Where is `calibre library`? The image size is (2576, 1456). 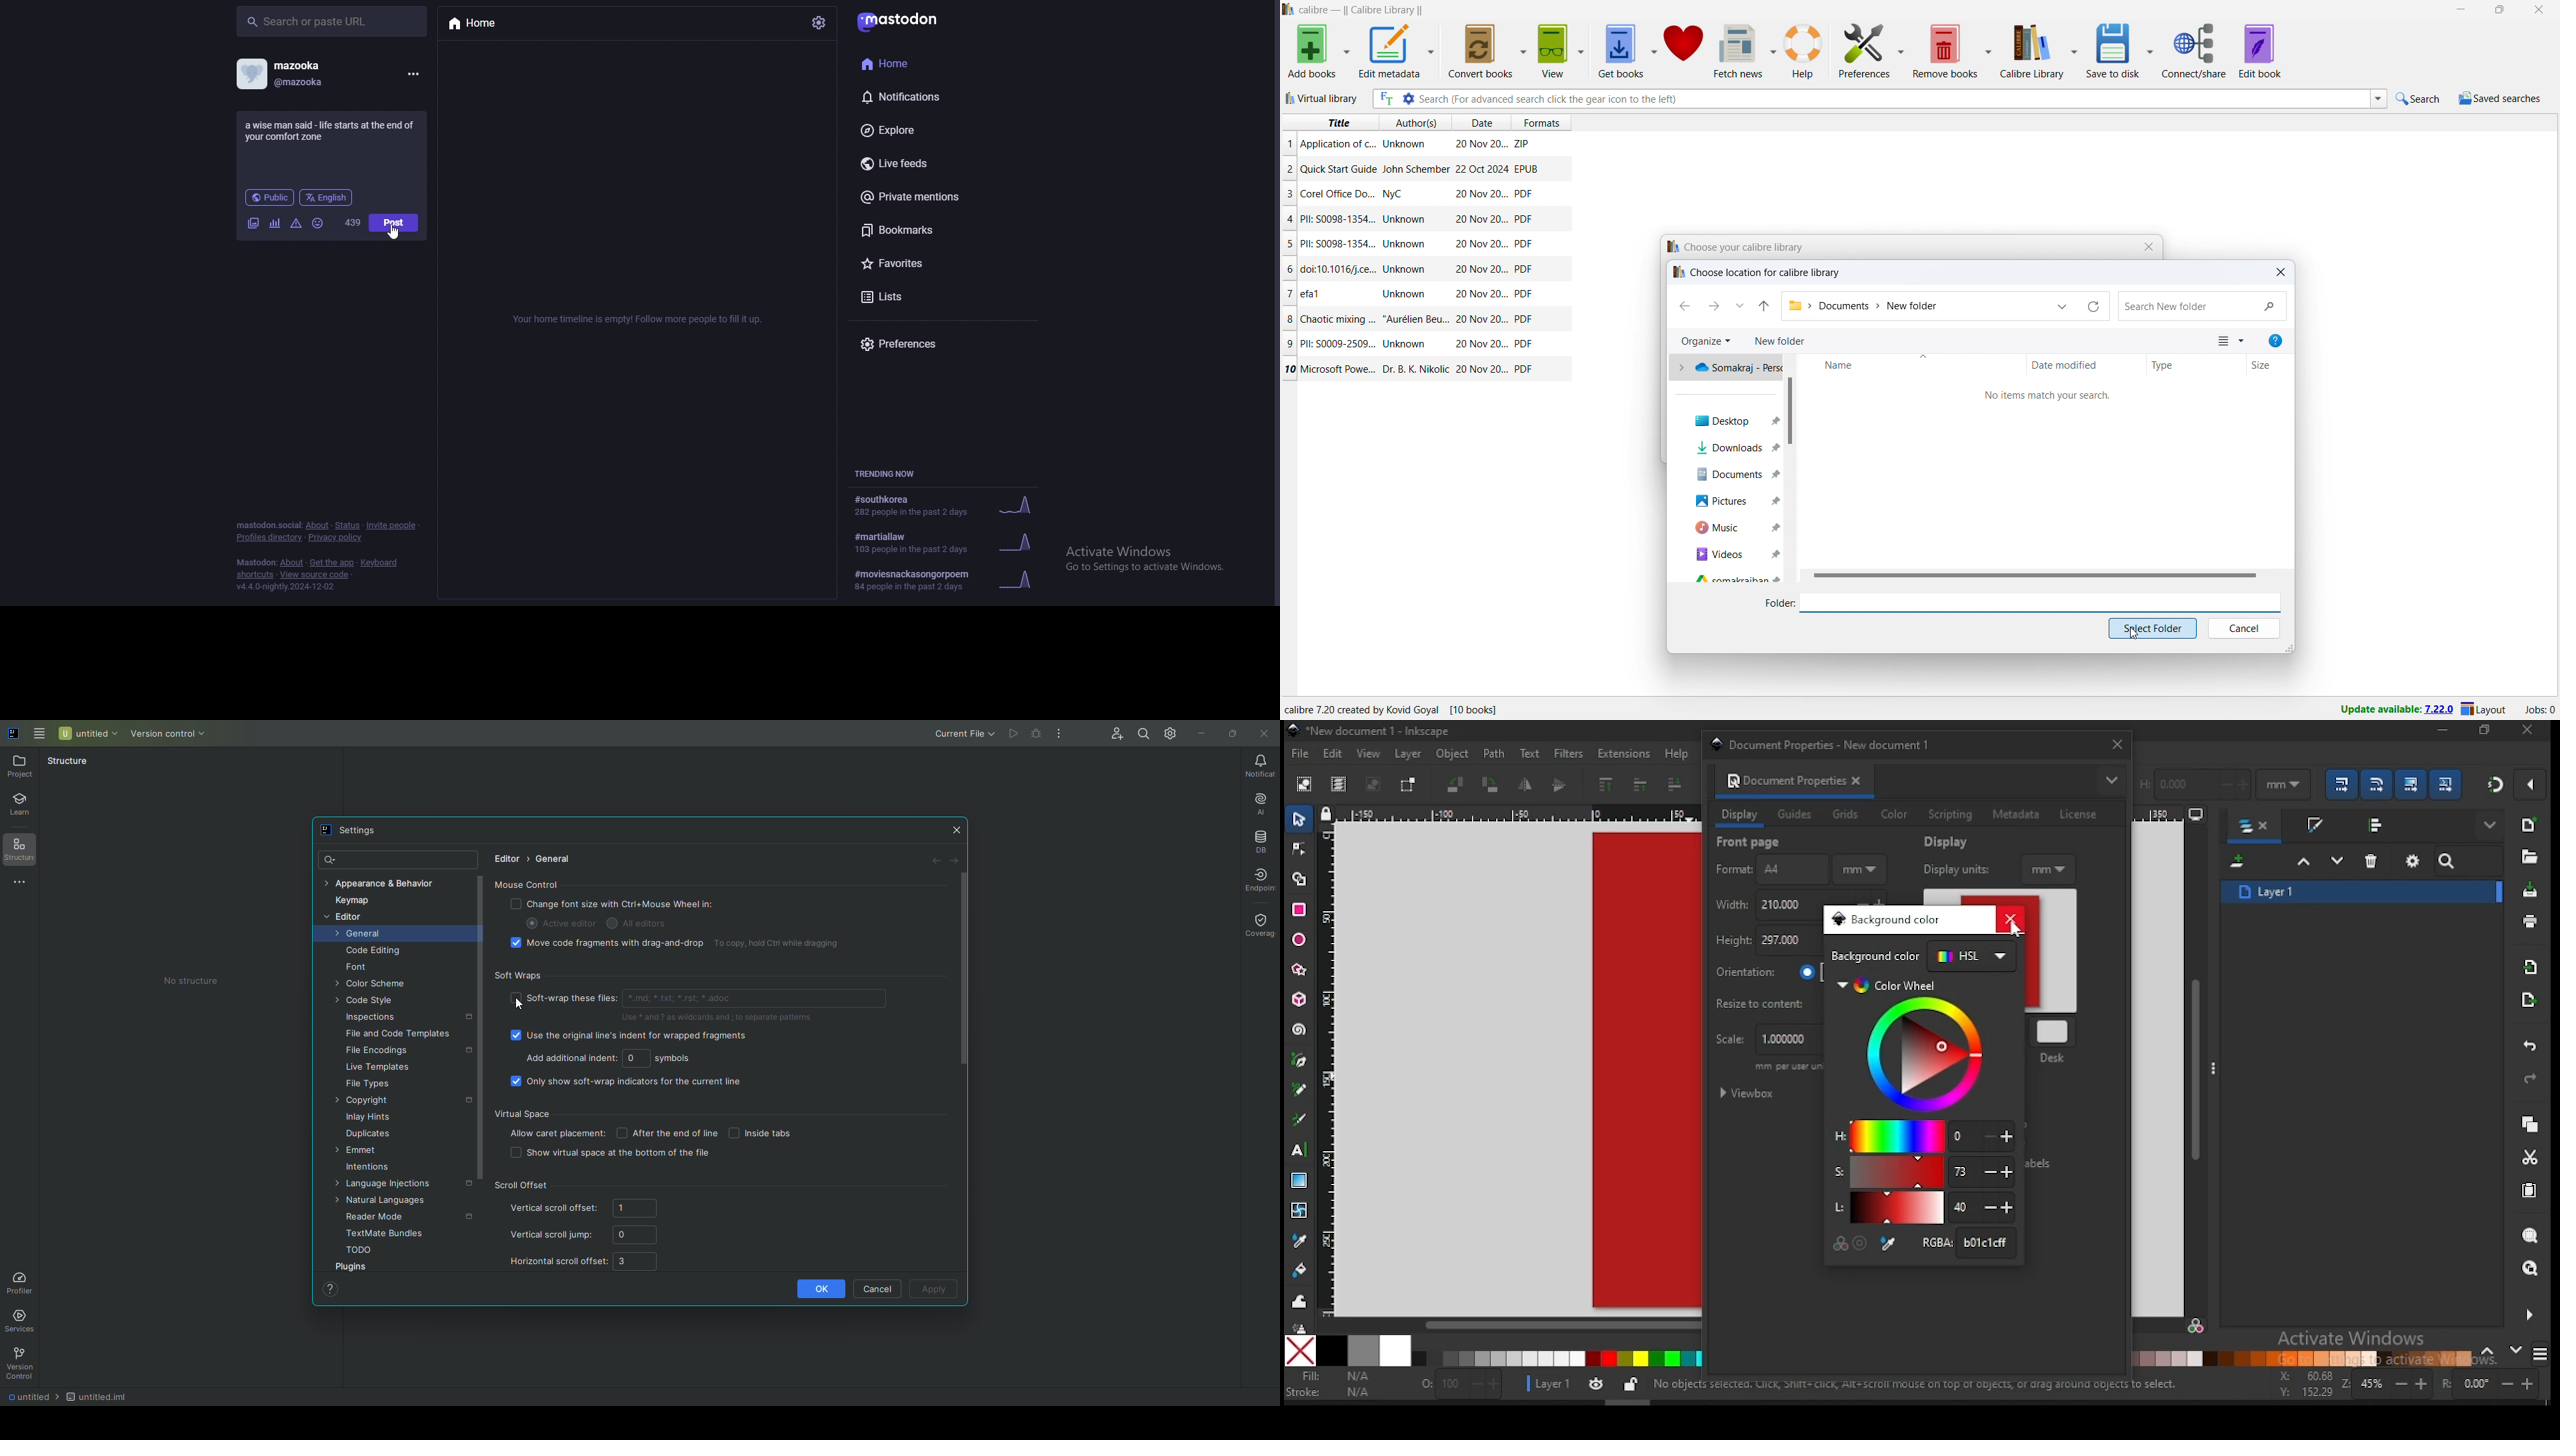
calibre library is located at coordinates (2029, 53).